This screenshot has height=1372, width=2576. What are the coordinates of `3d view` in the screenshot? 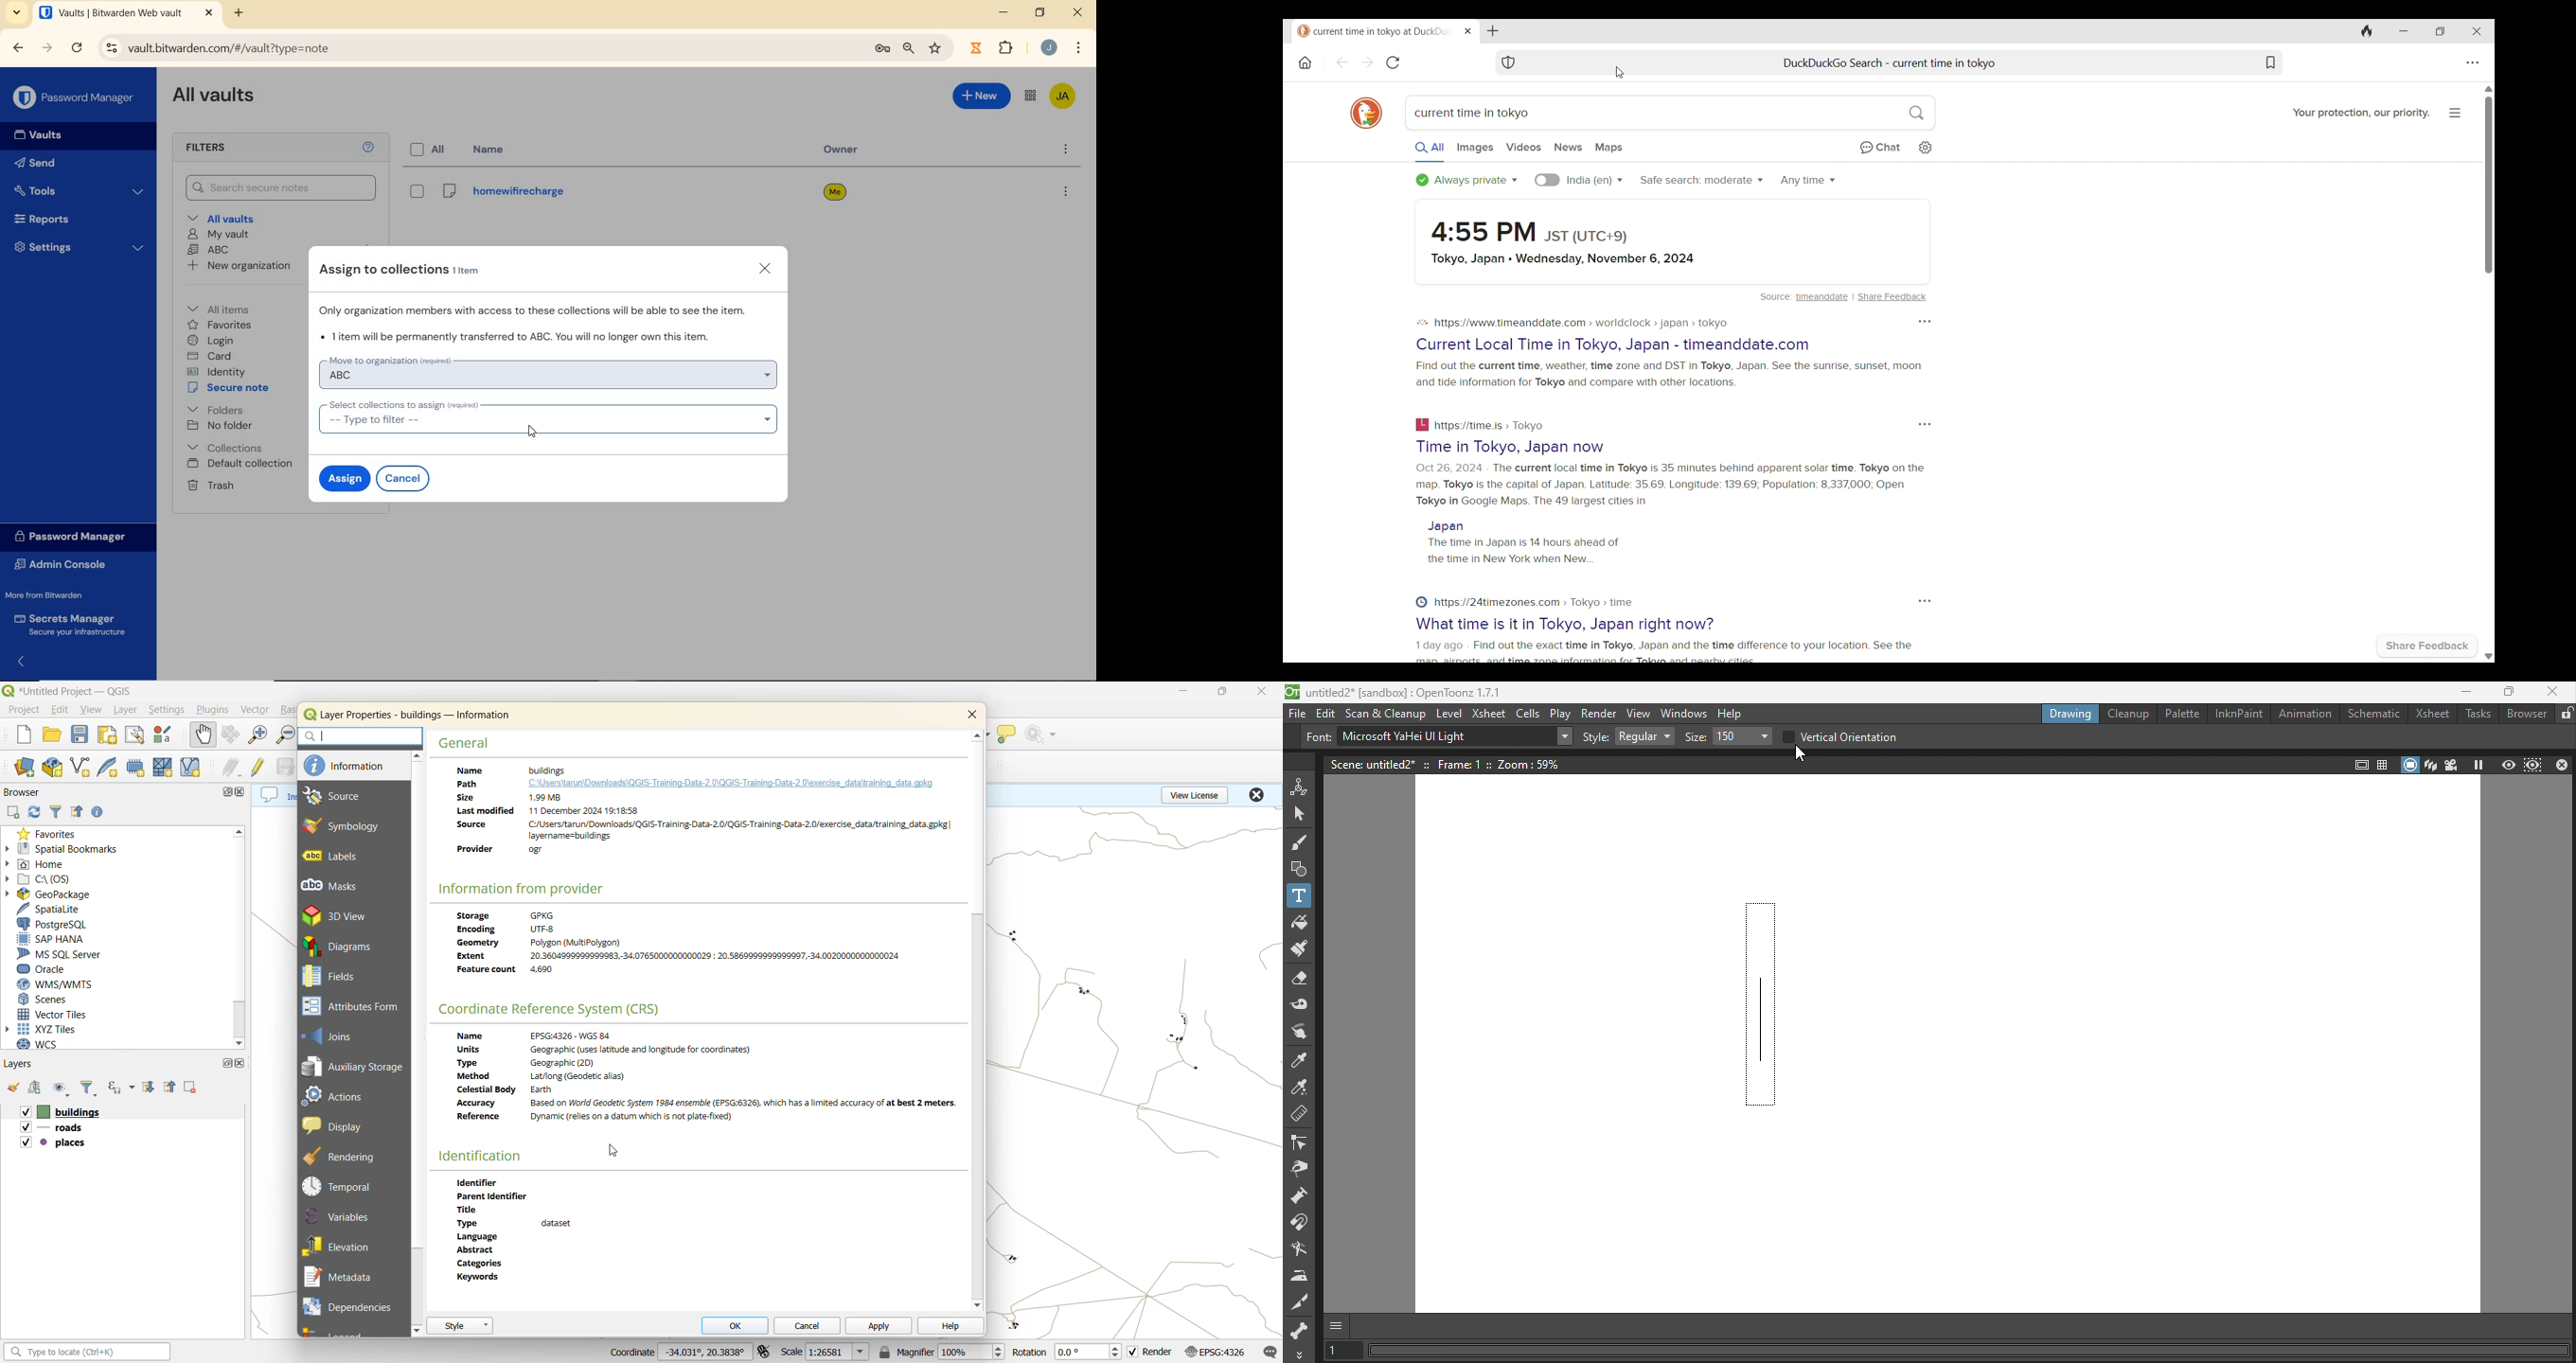 It's located at (343, 915).